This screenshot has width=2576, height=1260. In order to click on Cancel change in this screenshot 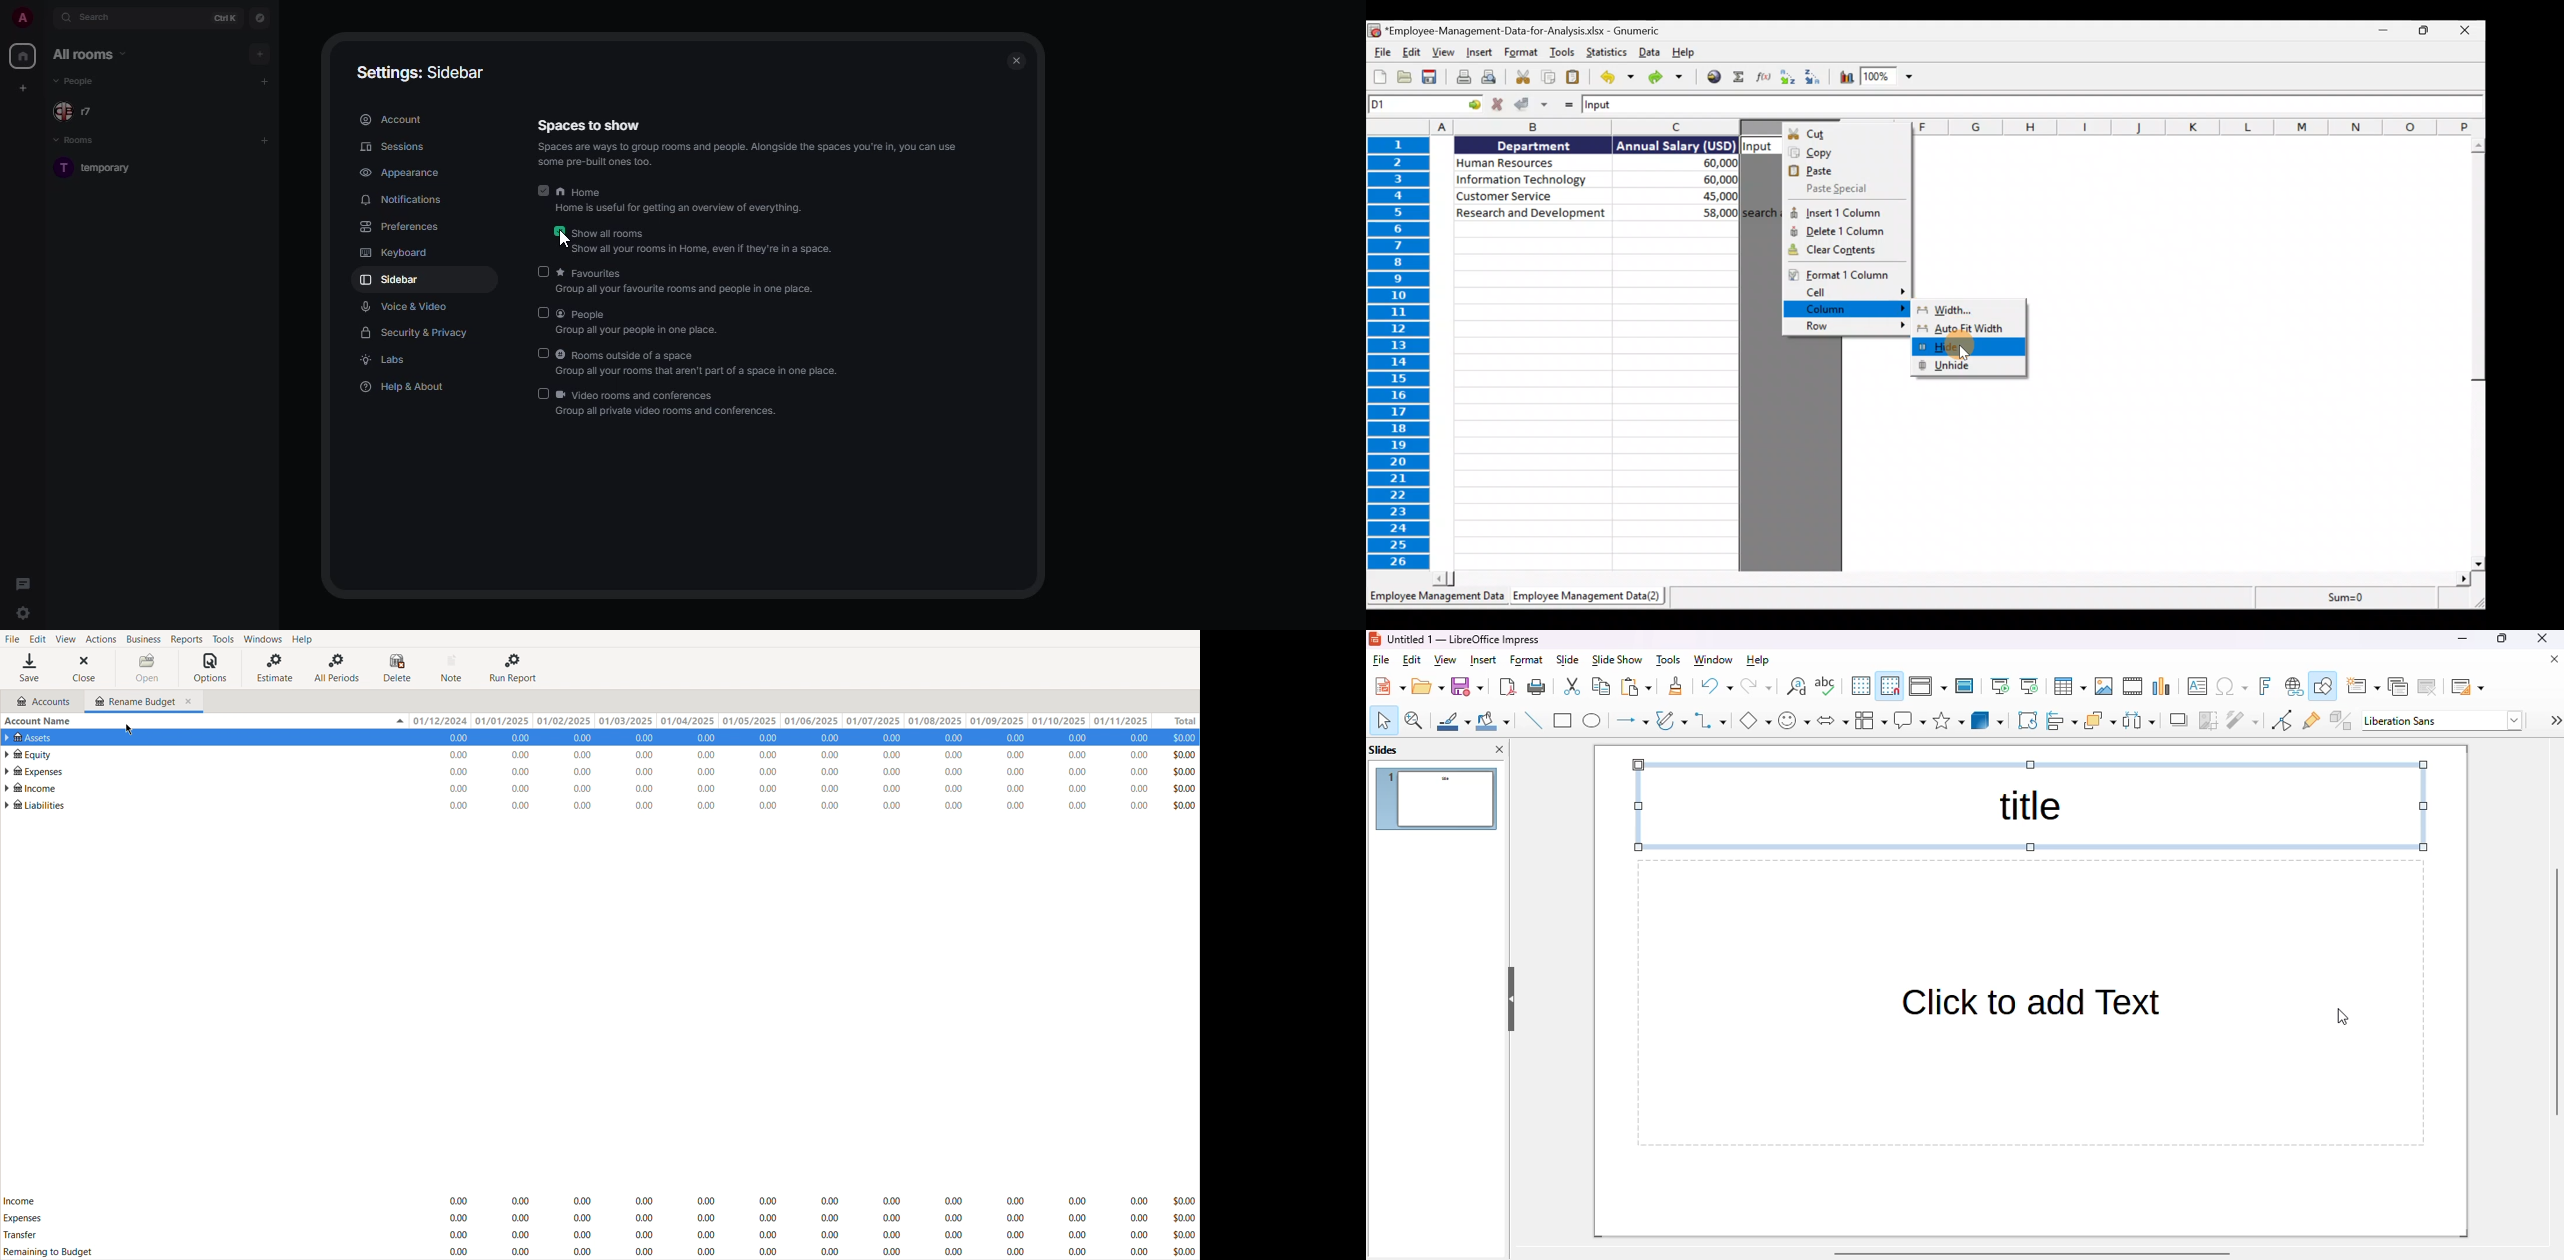, I will do `click(1500, 103)`.